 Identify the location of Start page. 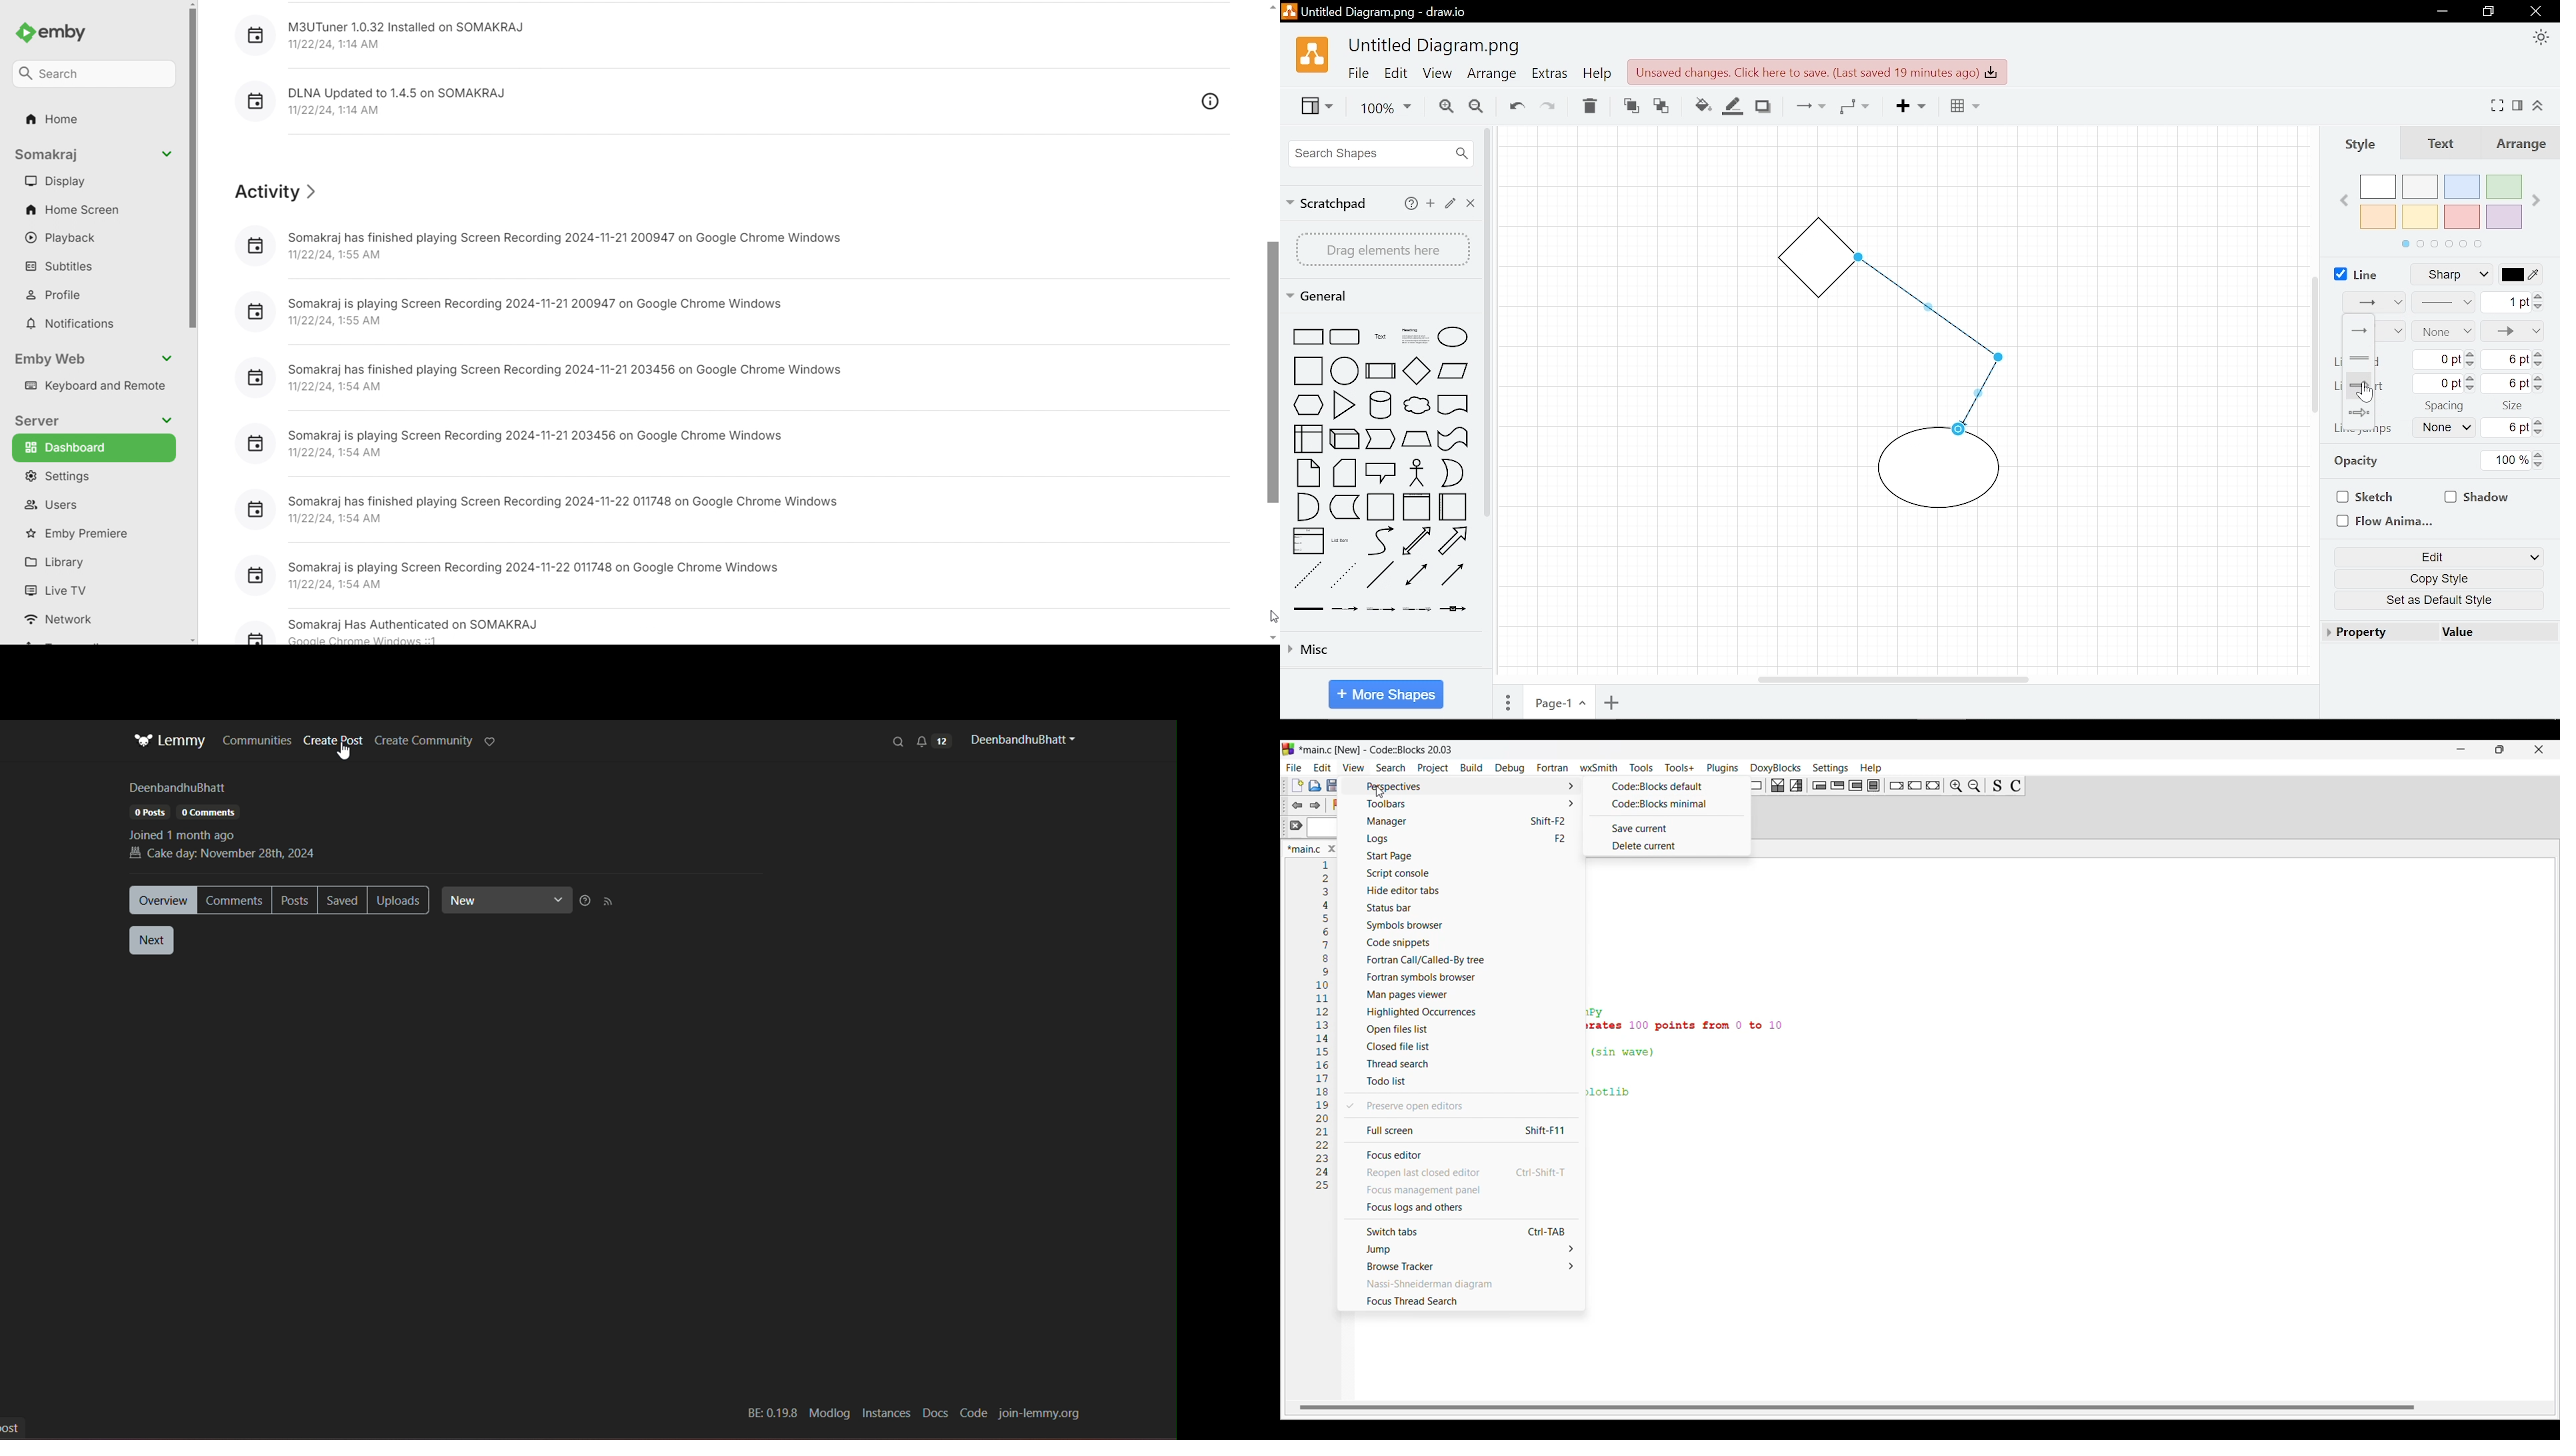
(1464, 856).